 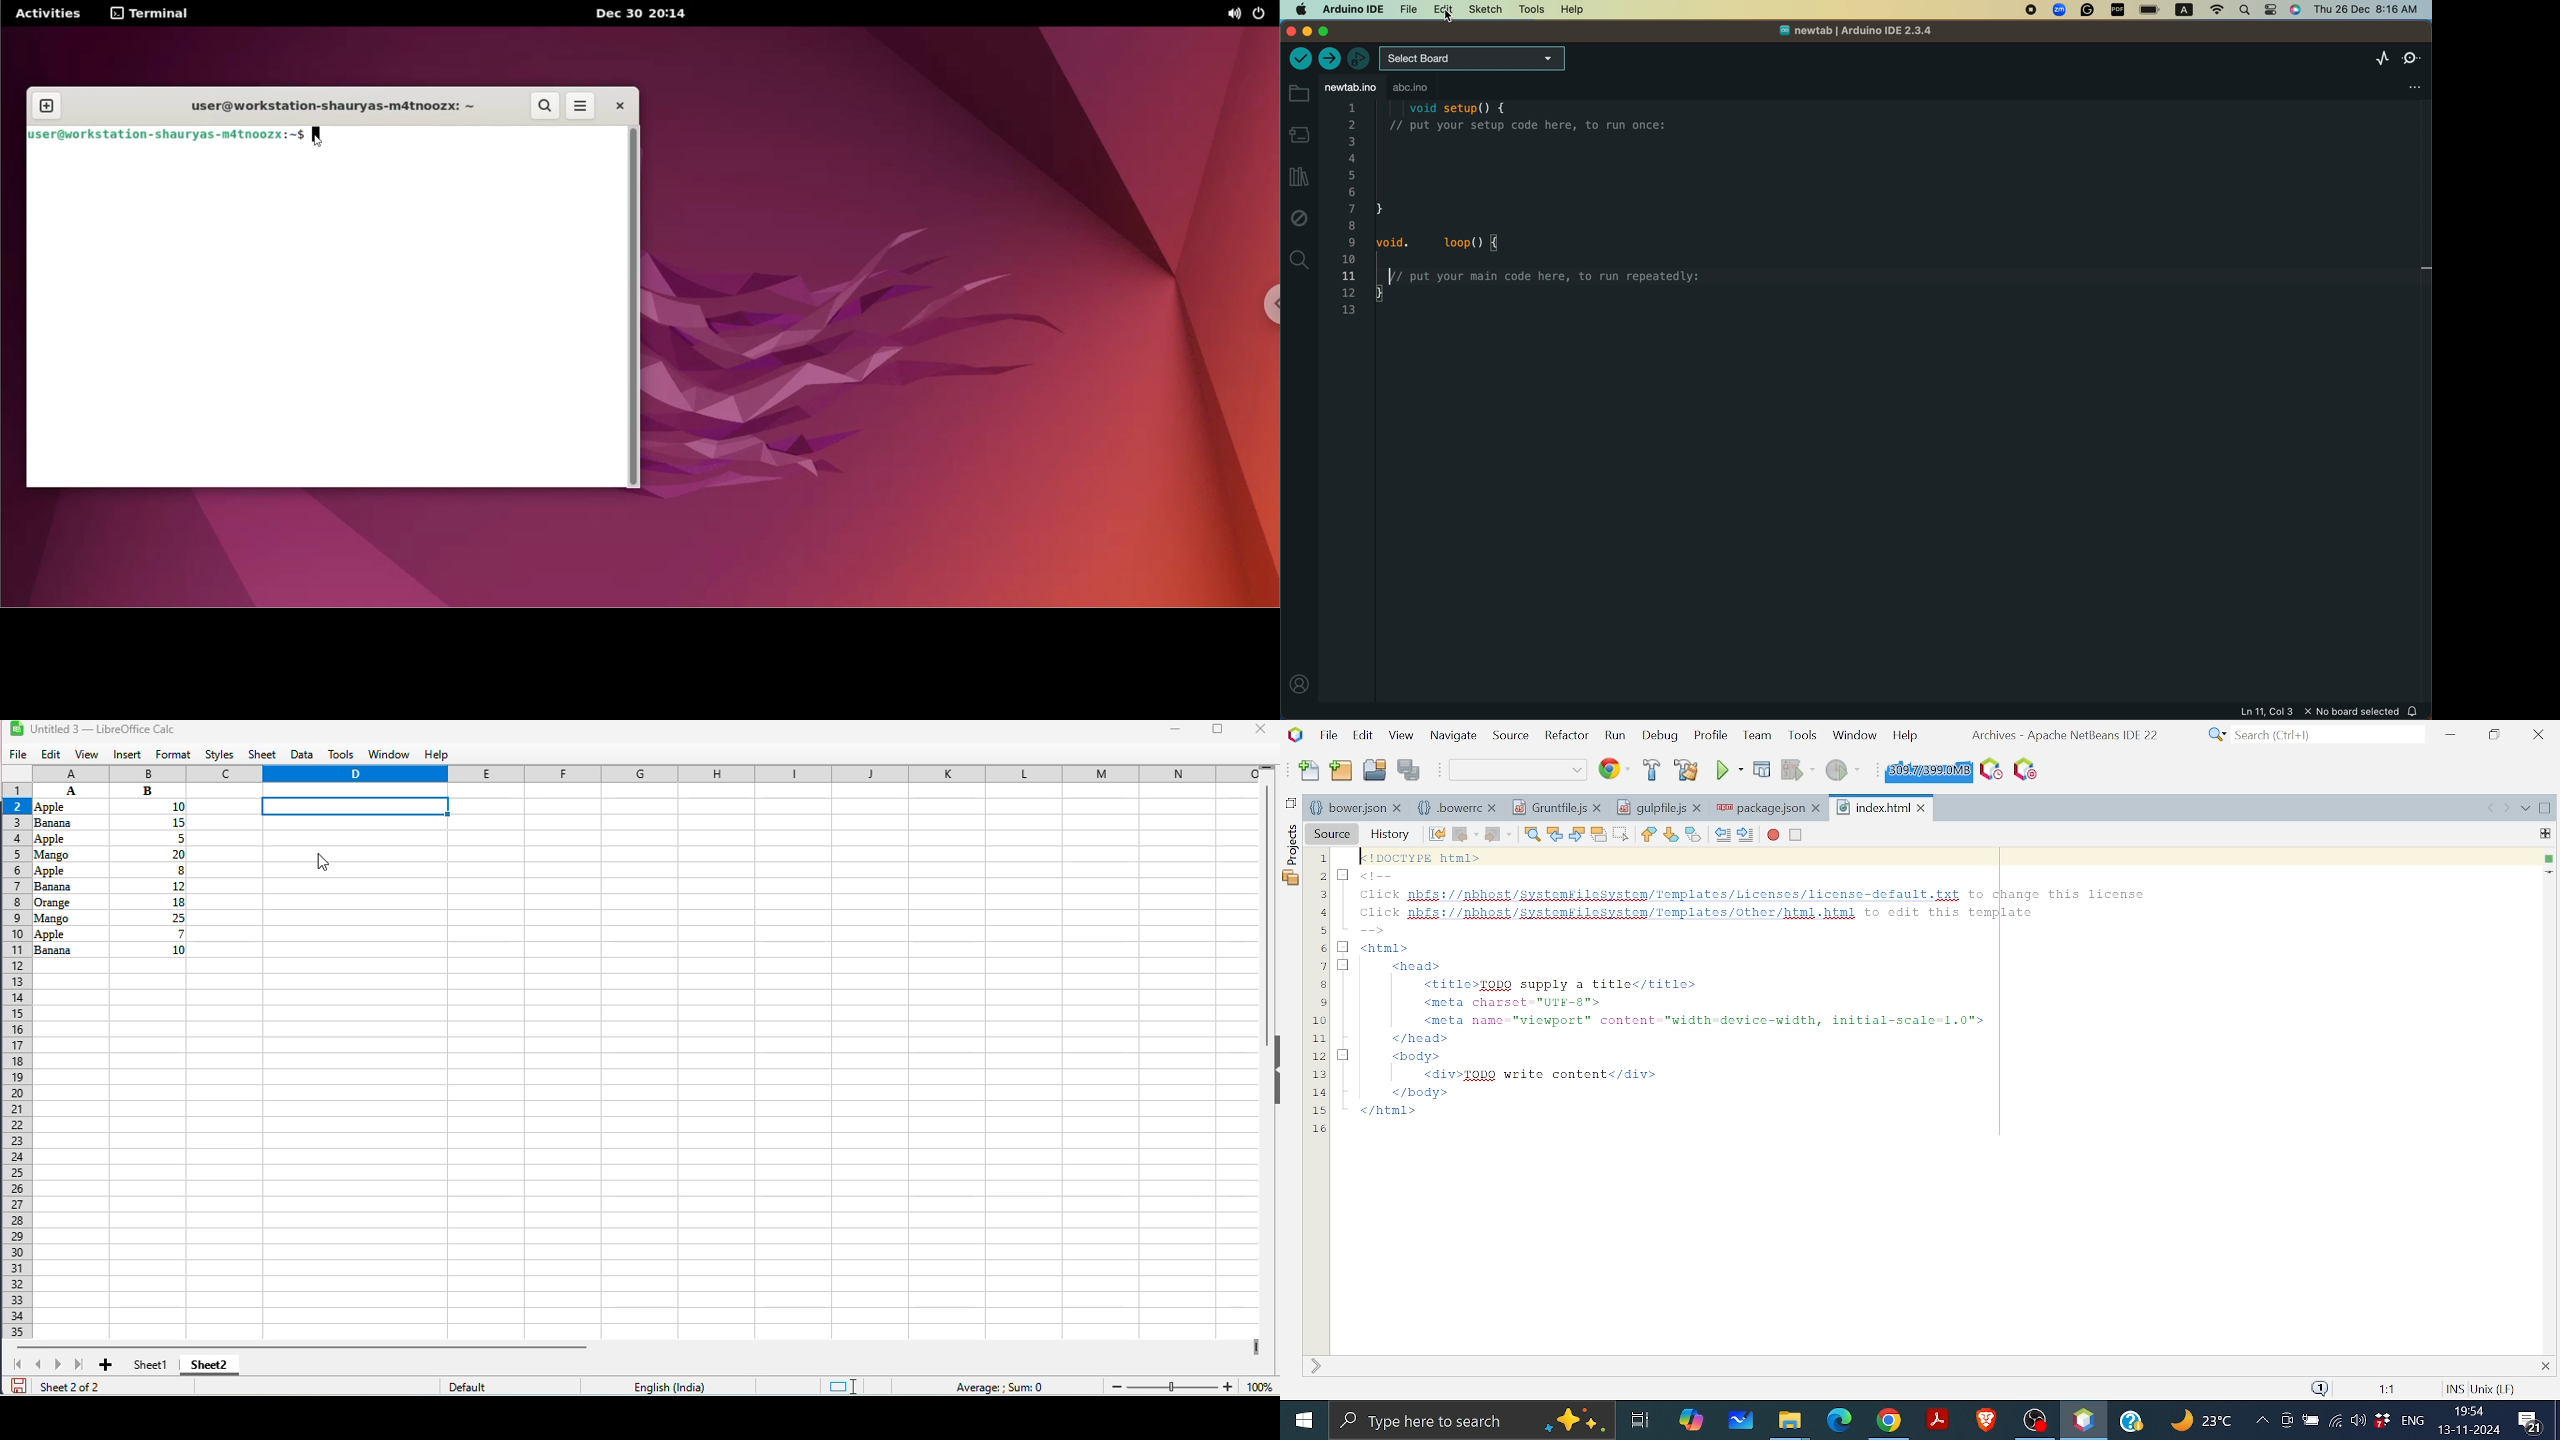 I want to click on maximize, so click(x=1219, y=727).